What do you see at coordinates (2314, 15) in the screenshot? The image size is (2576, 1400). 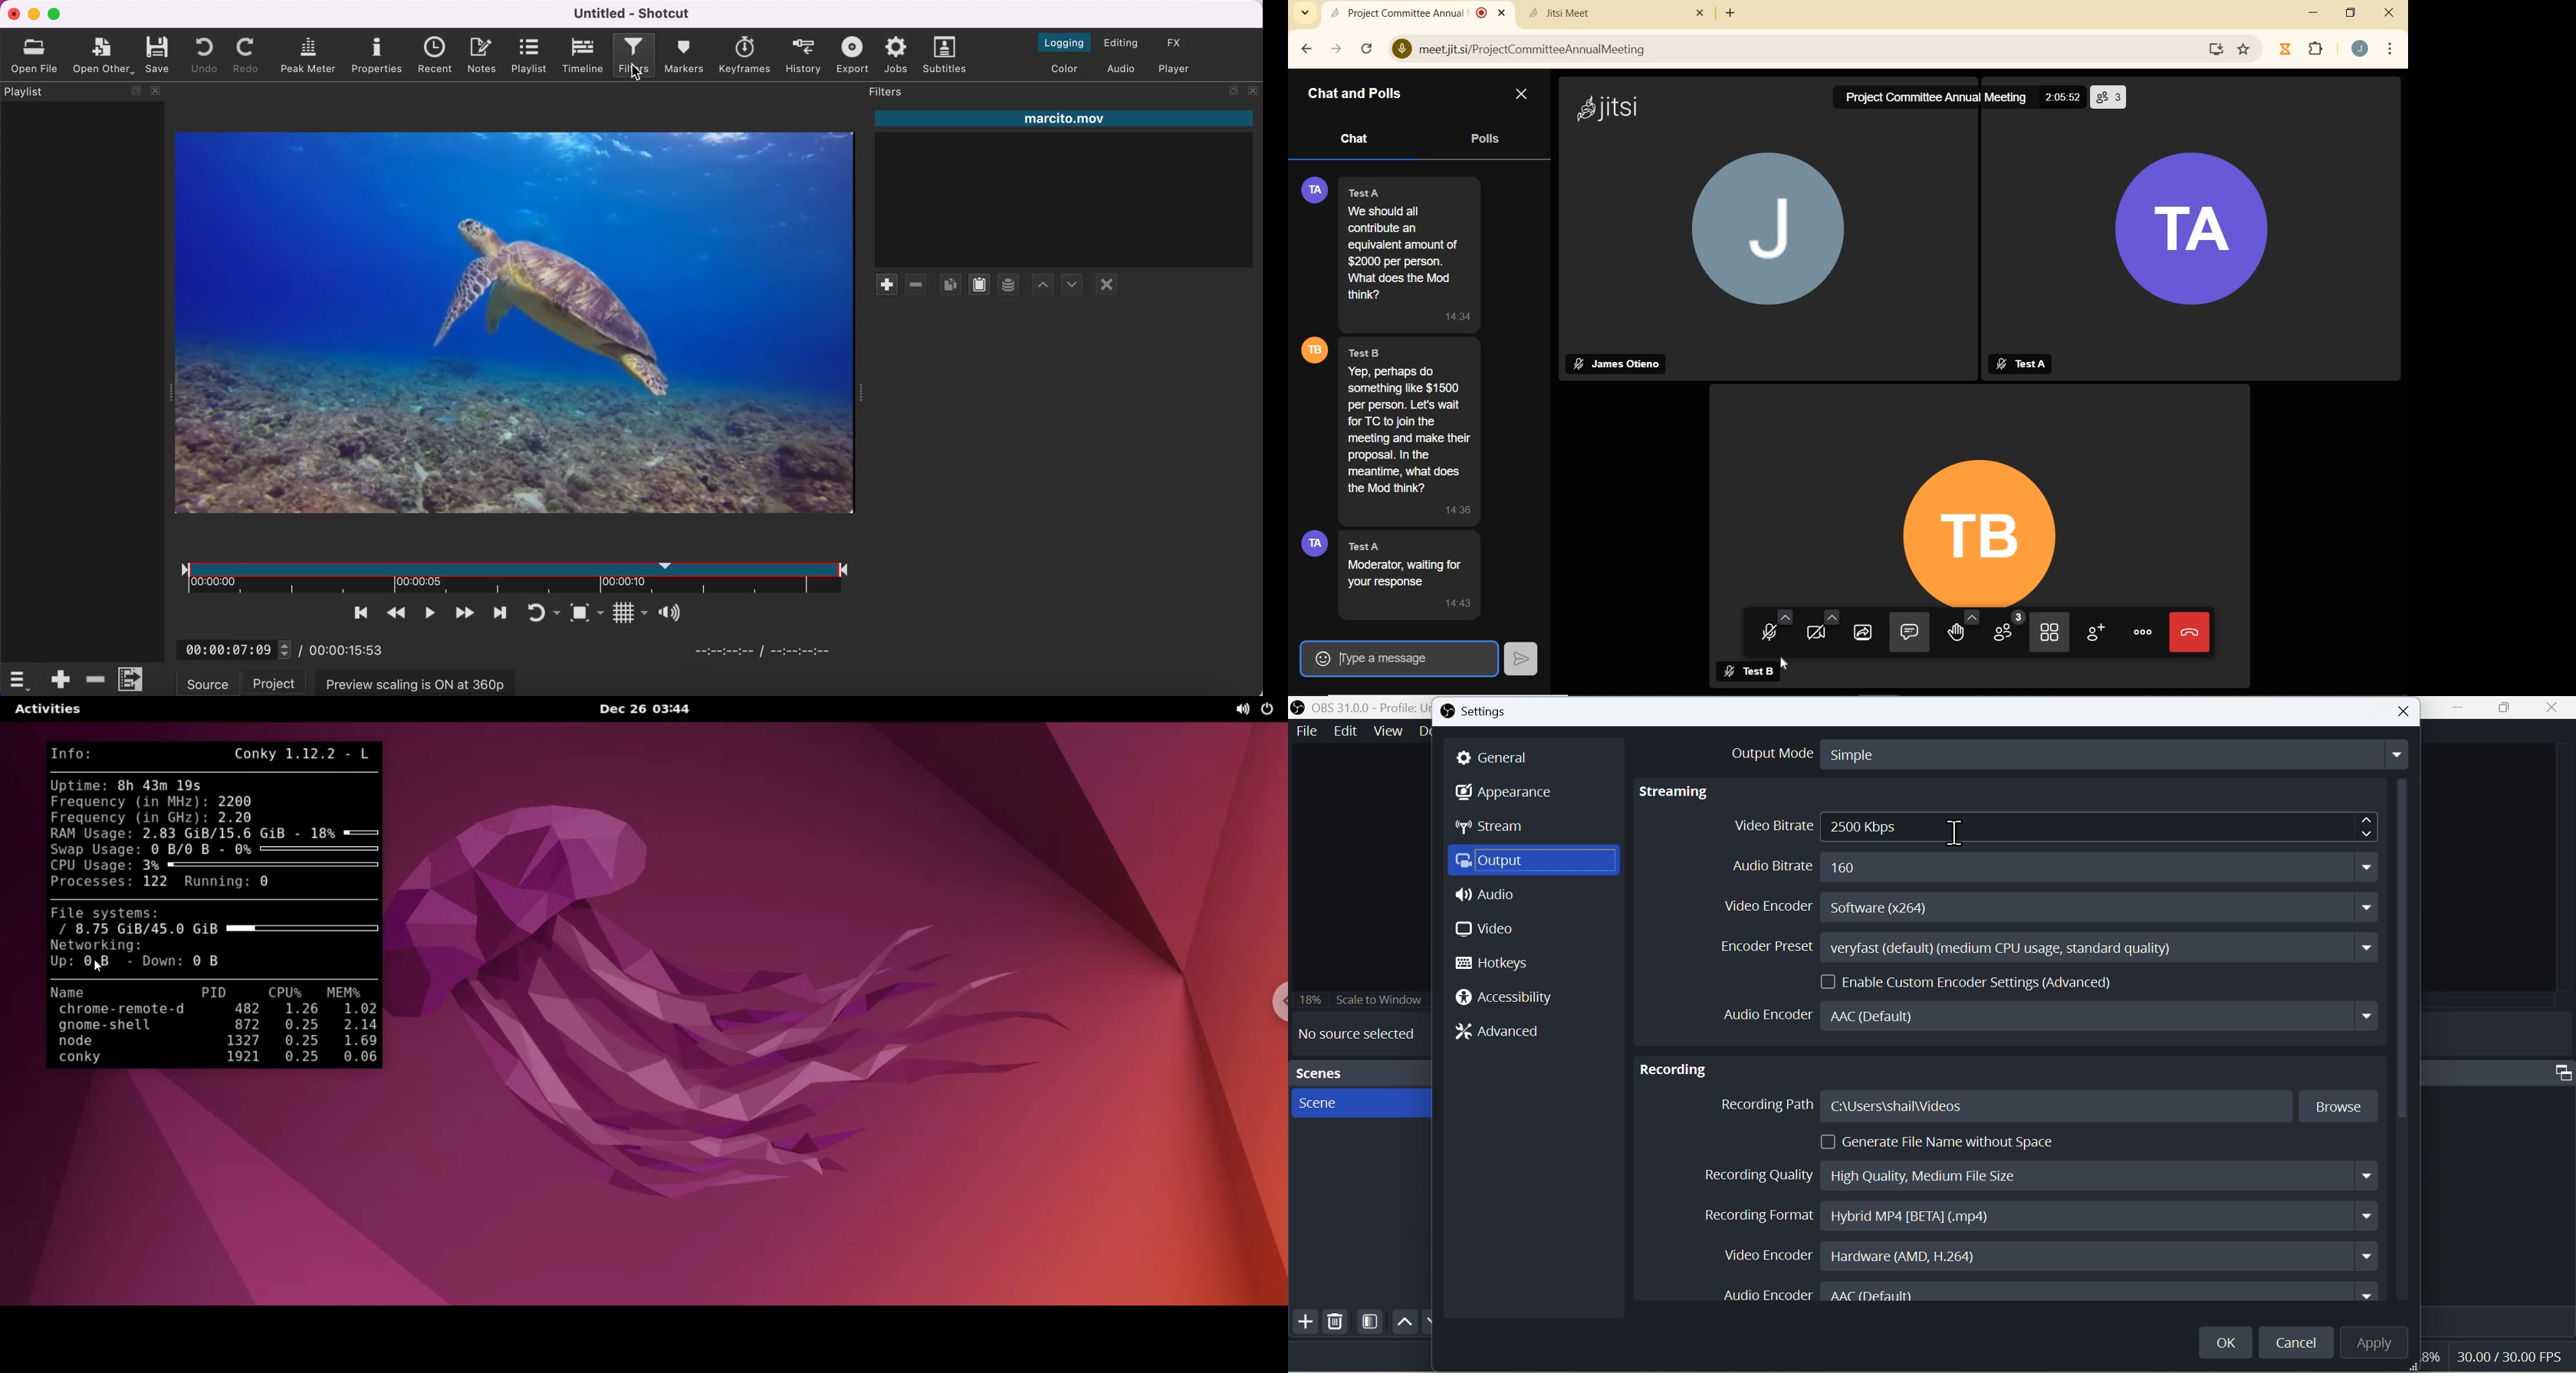 I see `minimize` at bounding box center [2314, 15].